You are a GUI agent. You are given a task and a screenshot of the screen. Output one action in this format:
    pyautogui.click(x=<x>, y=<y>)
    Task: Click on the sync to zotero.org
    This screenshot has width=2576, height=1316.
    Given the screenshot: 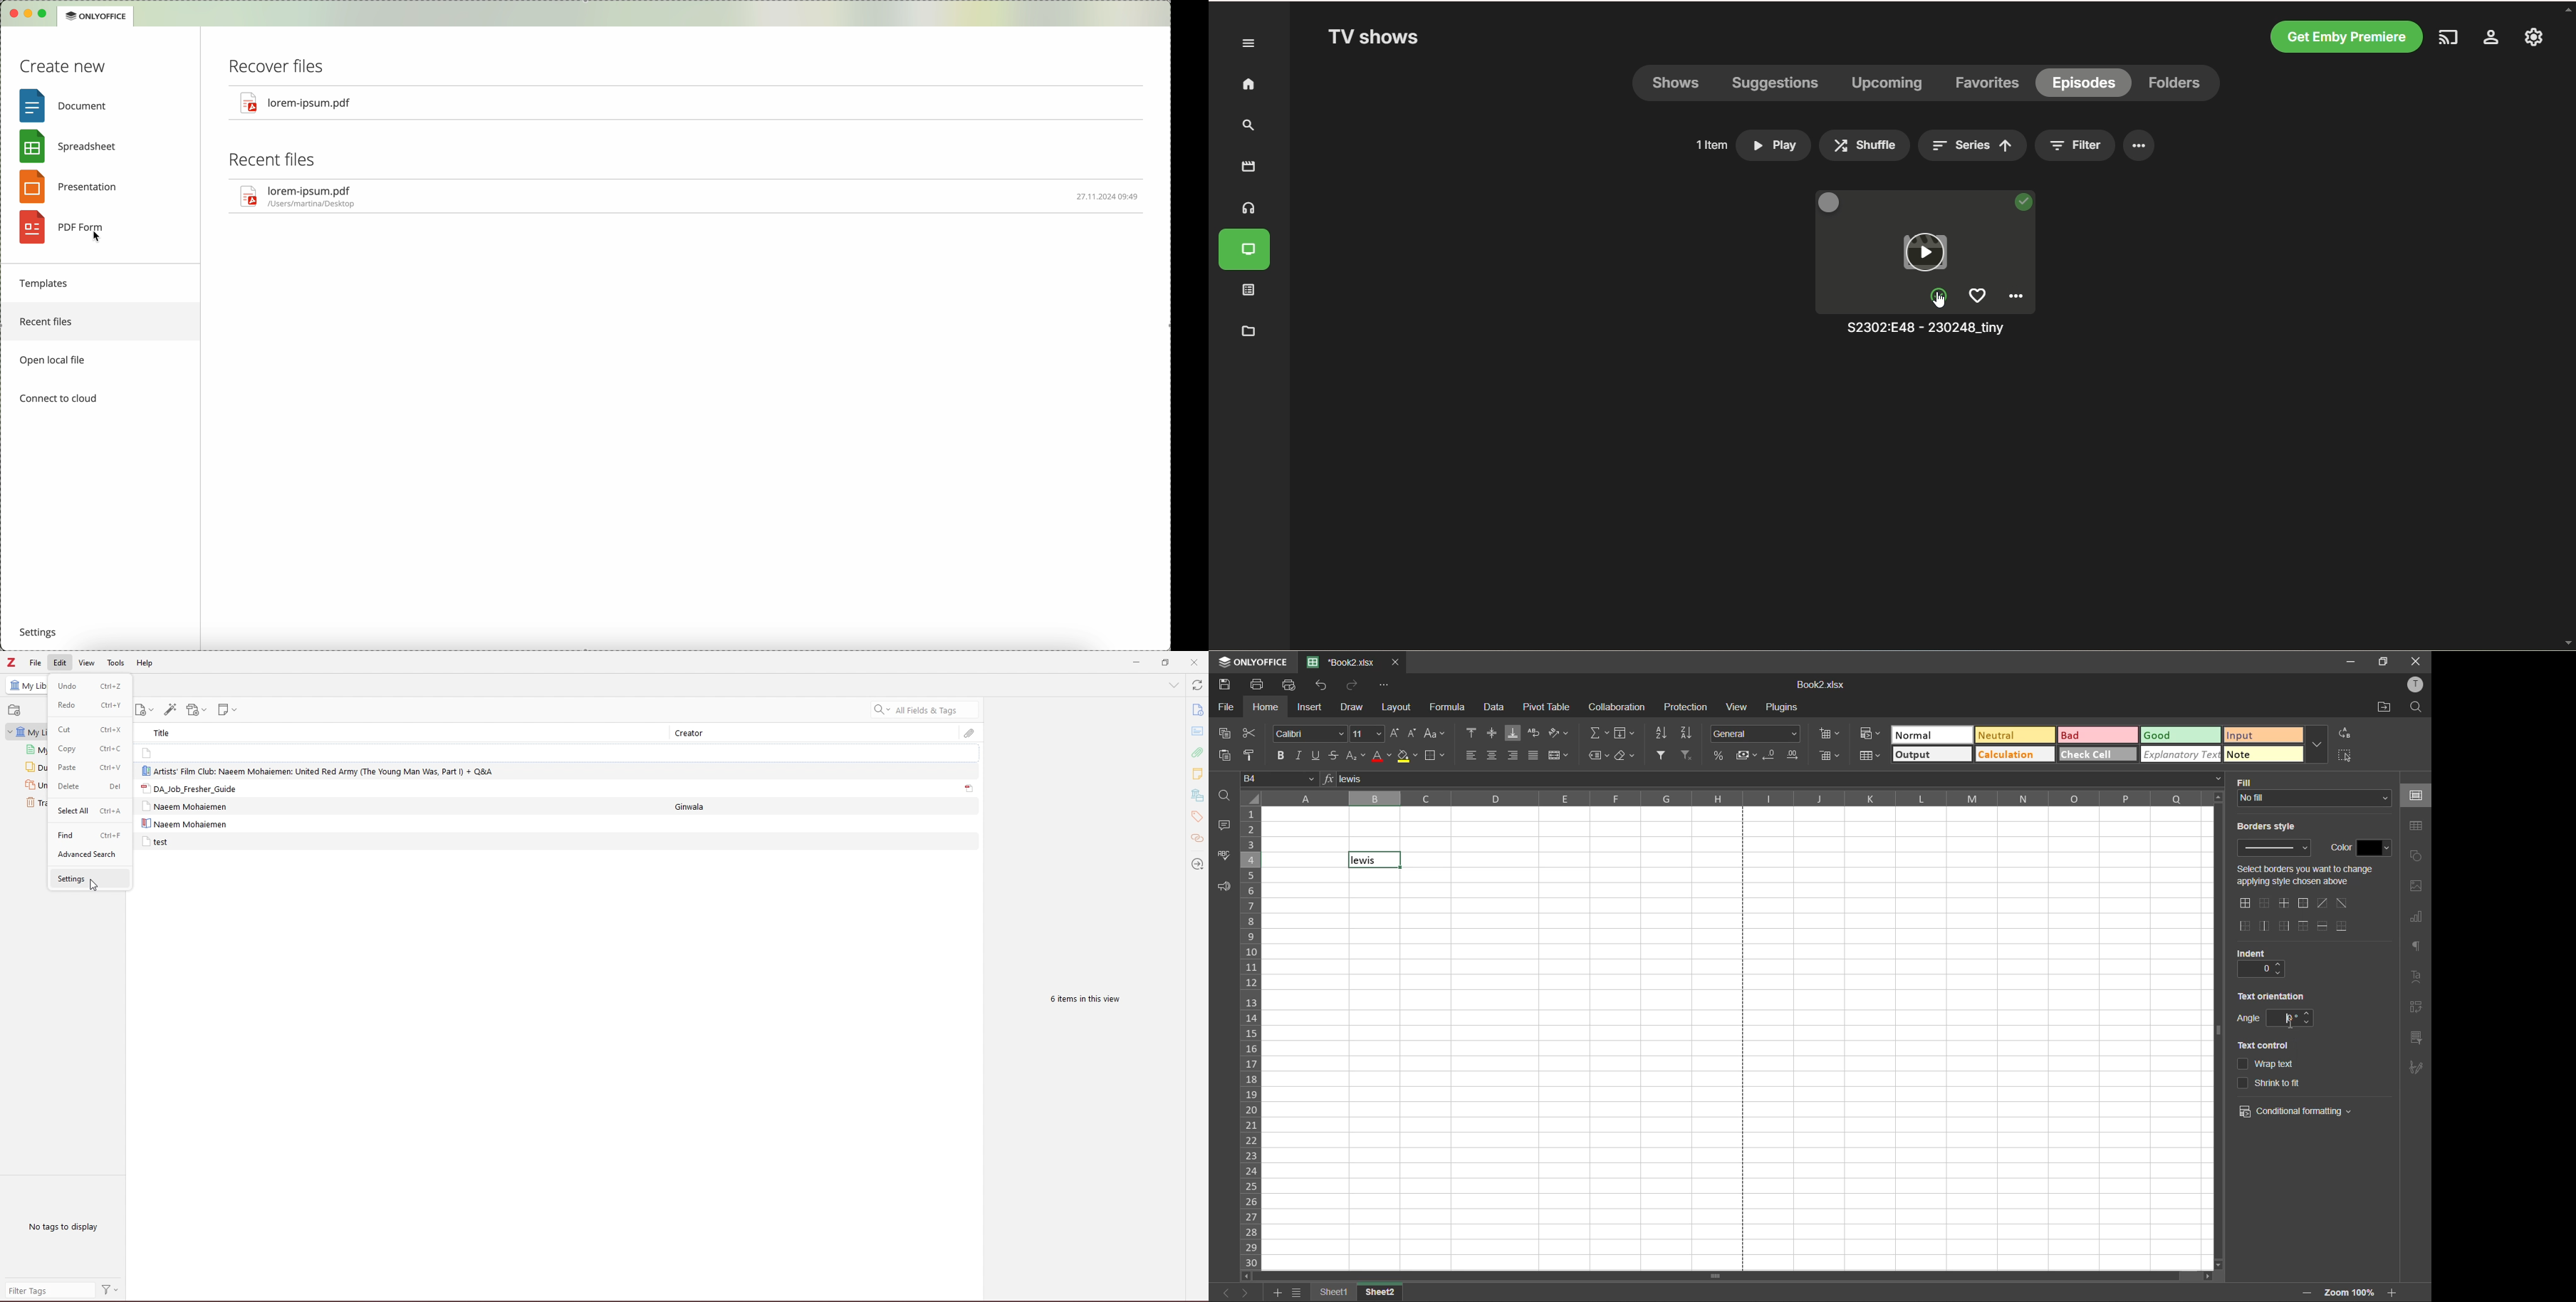 What is the action you would take?
    pyautogui.click(x=1197, y=686)
    